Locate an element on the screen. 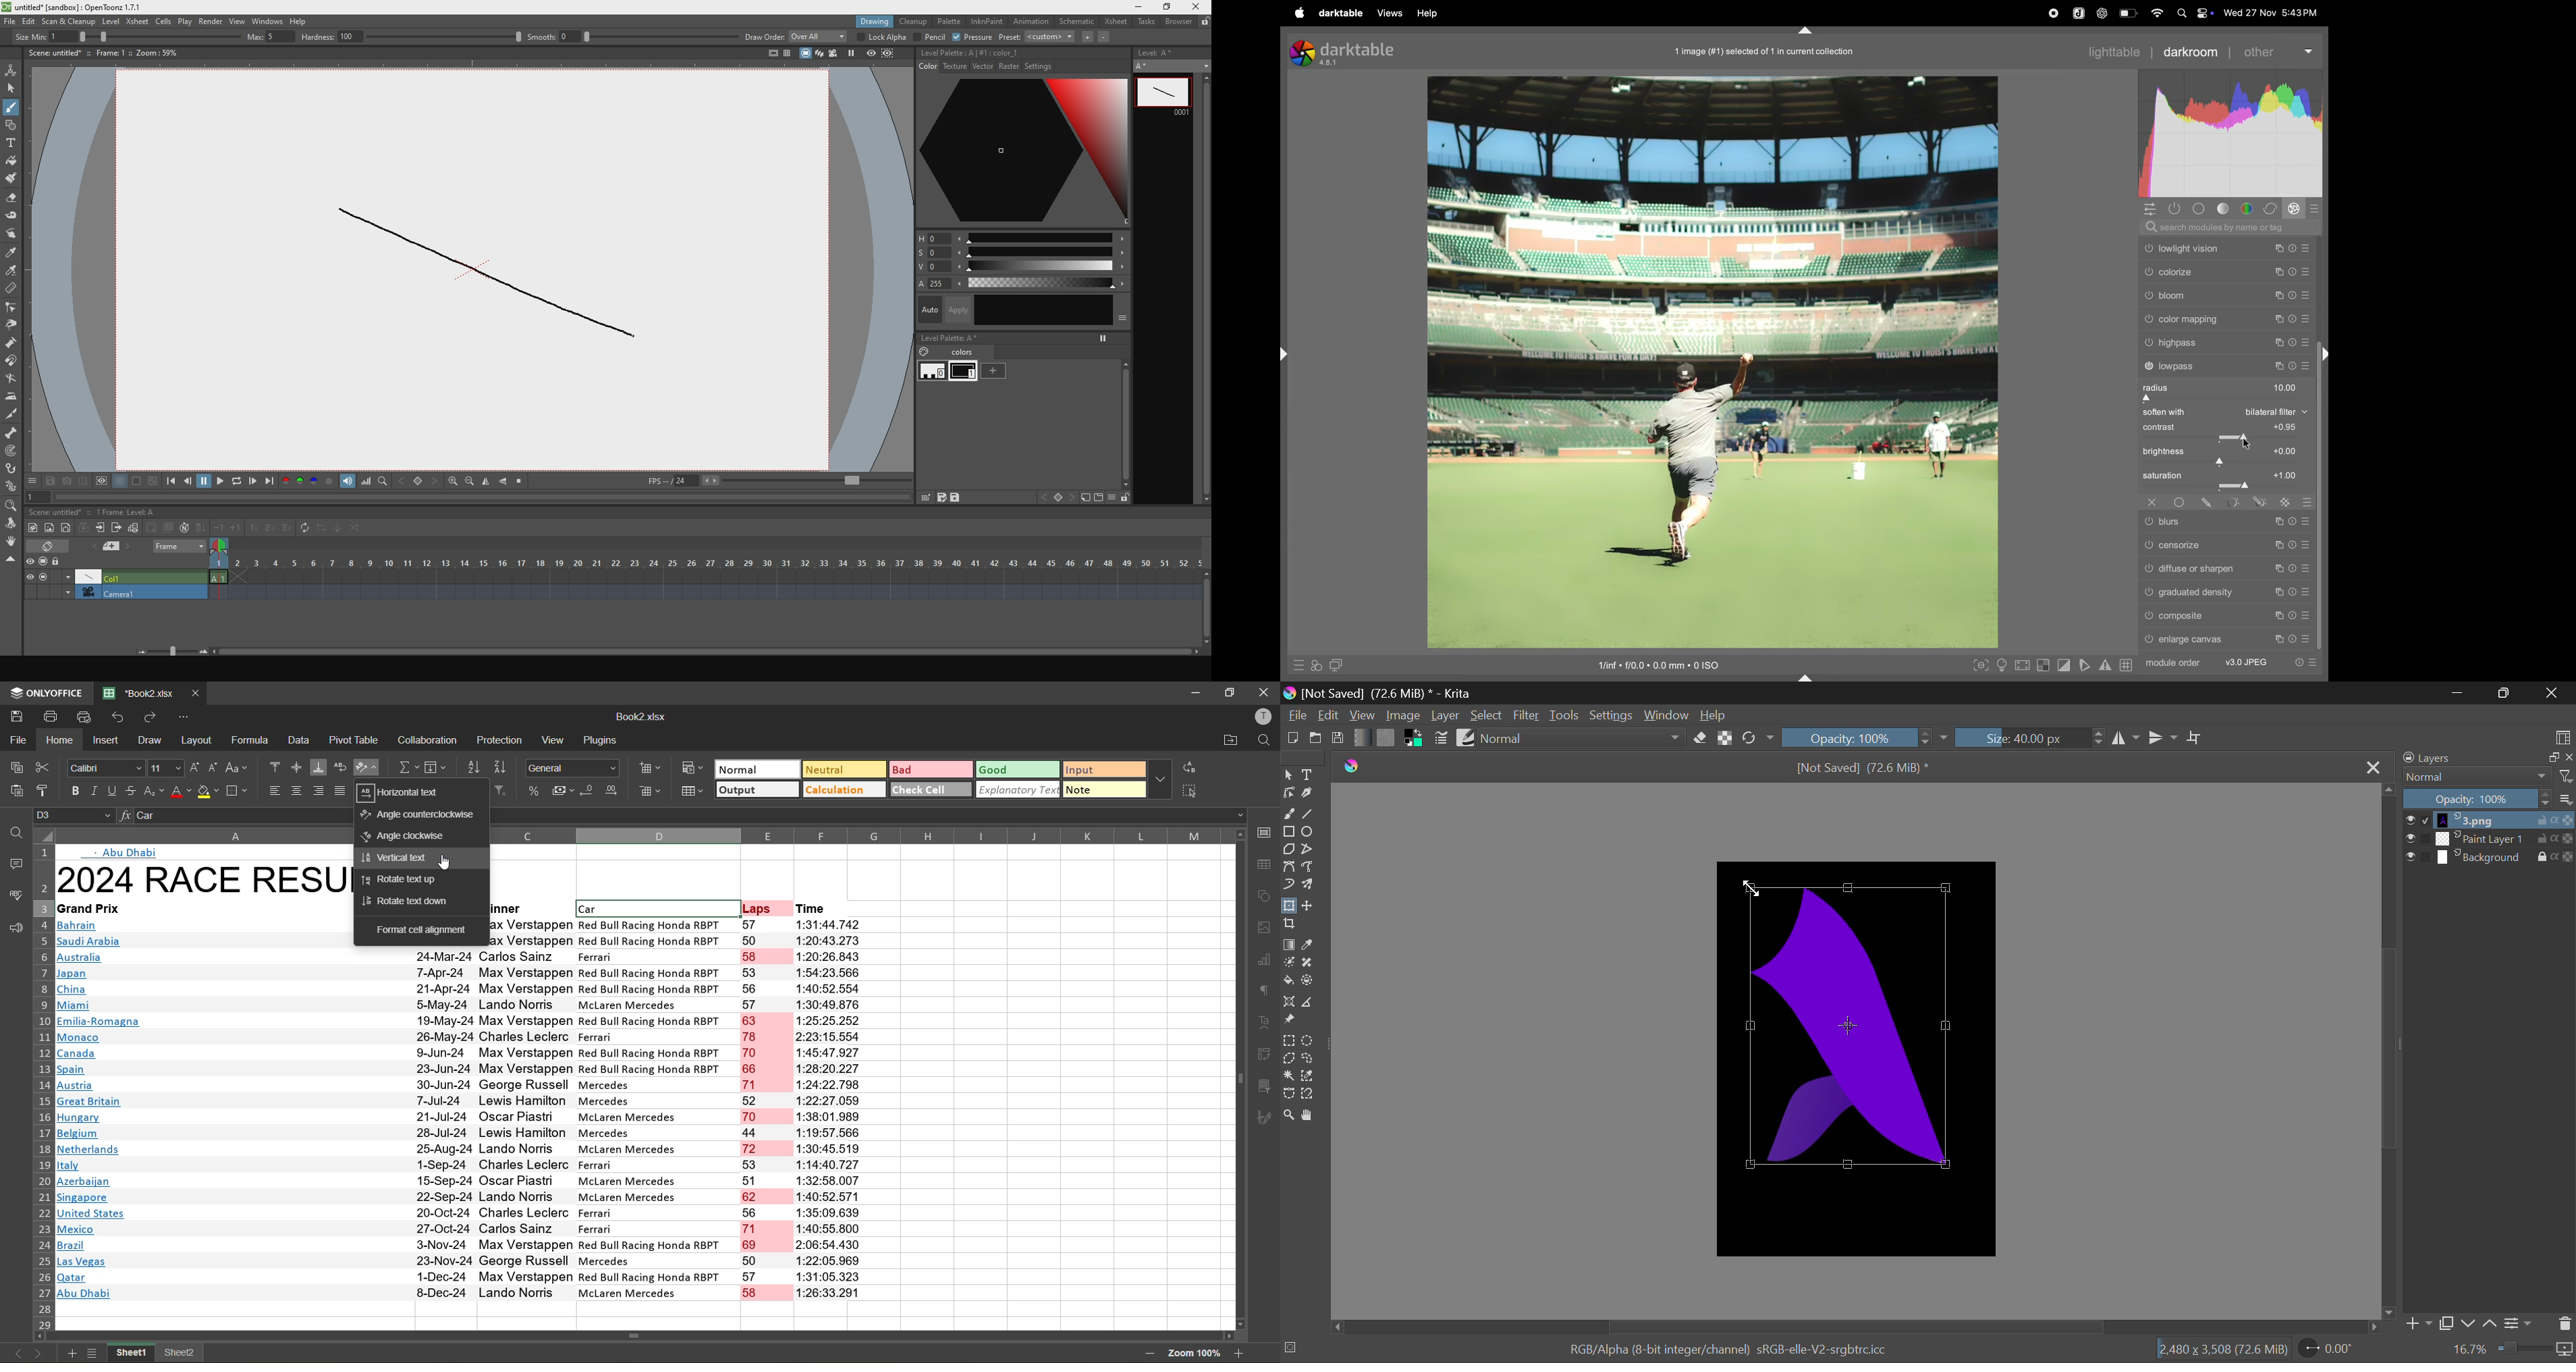 This screenshot has height=1372, width=2576. layer 3 is located at coordinates (2481, 856).